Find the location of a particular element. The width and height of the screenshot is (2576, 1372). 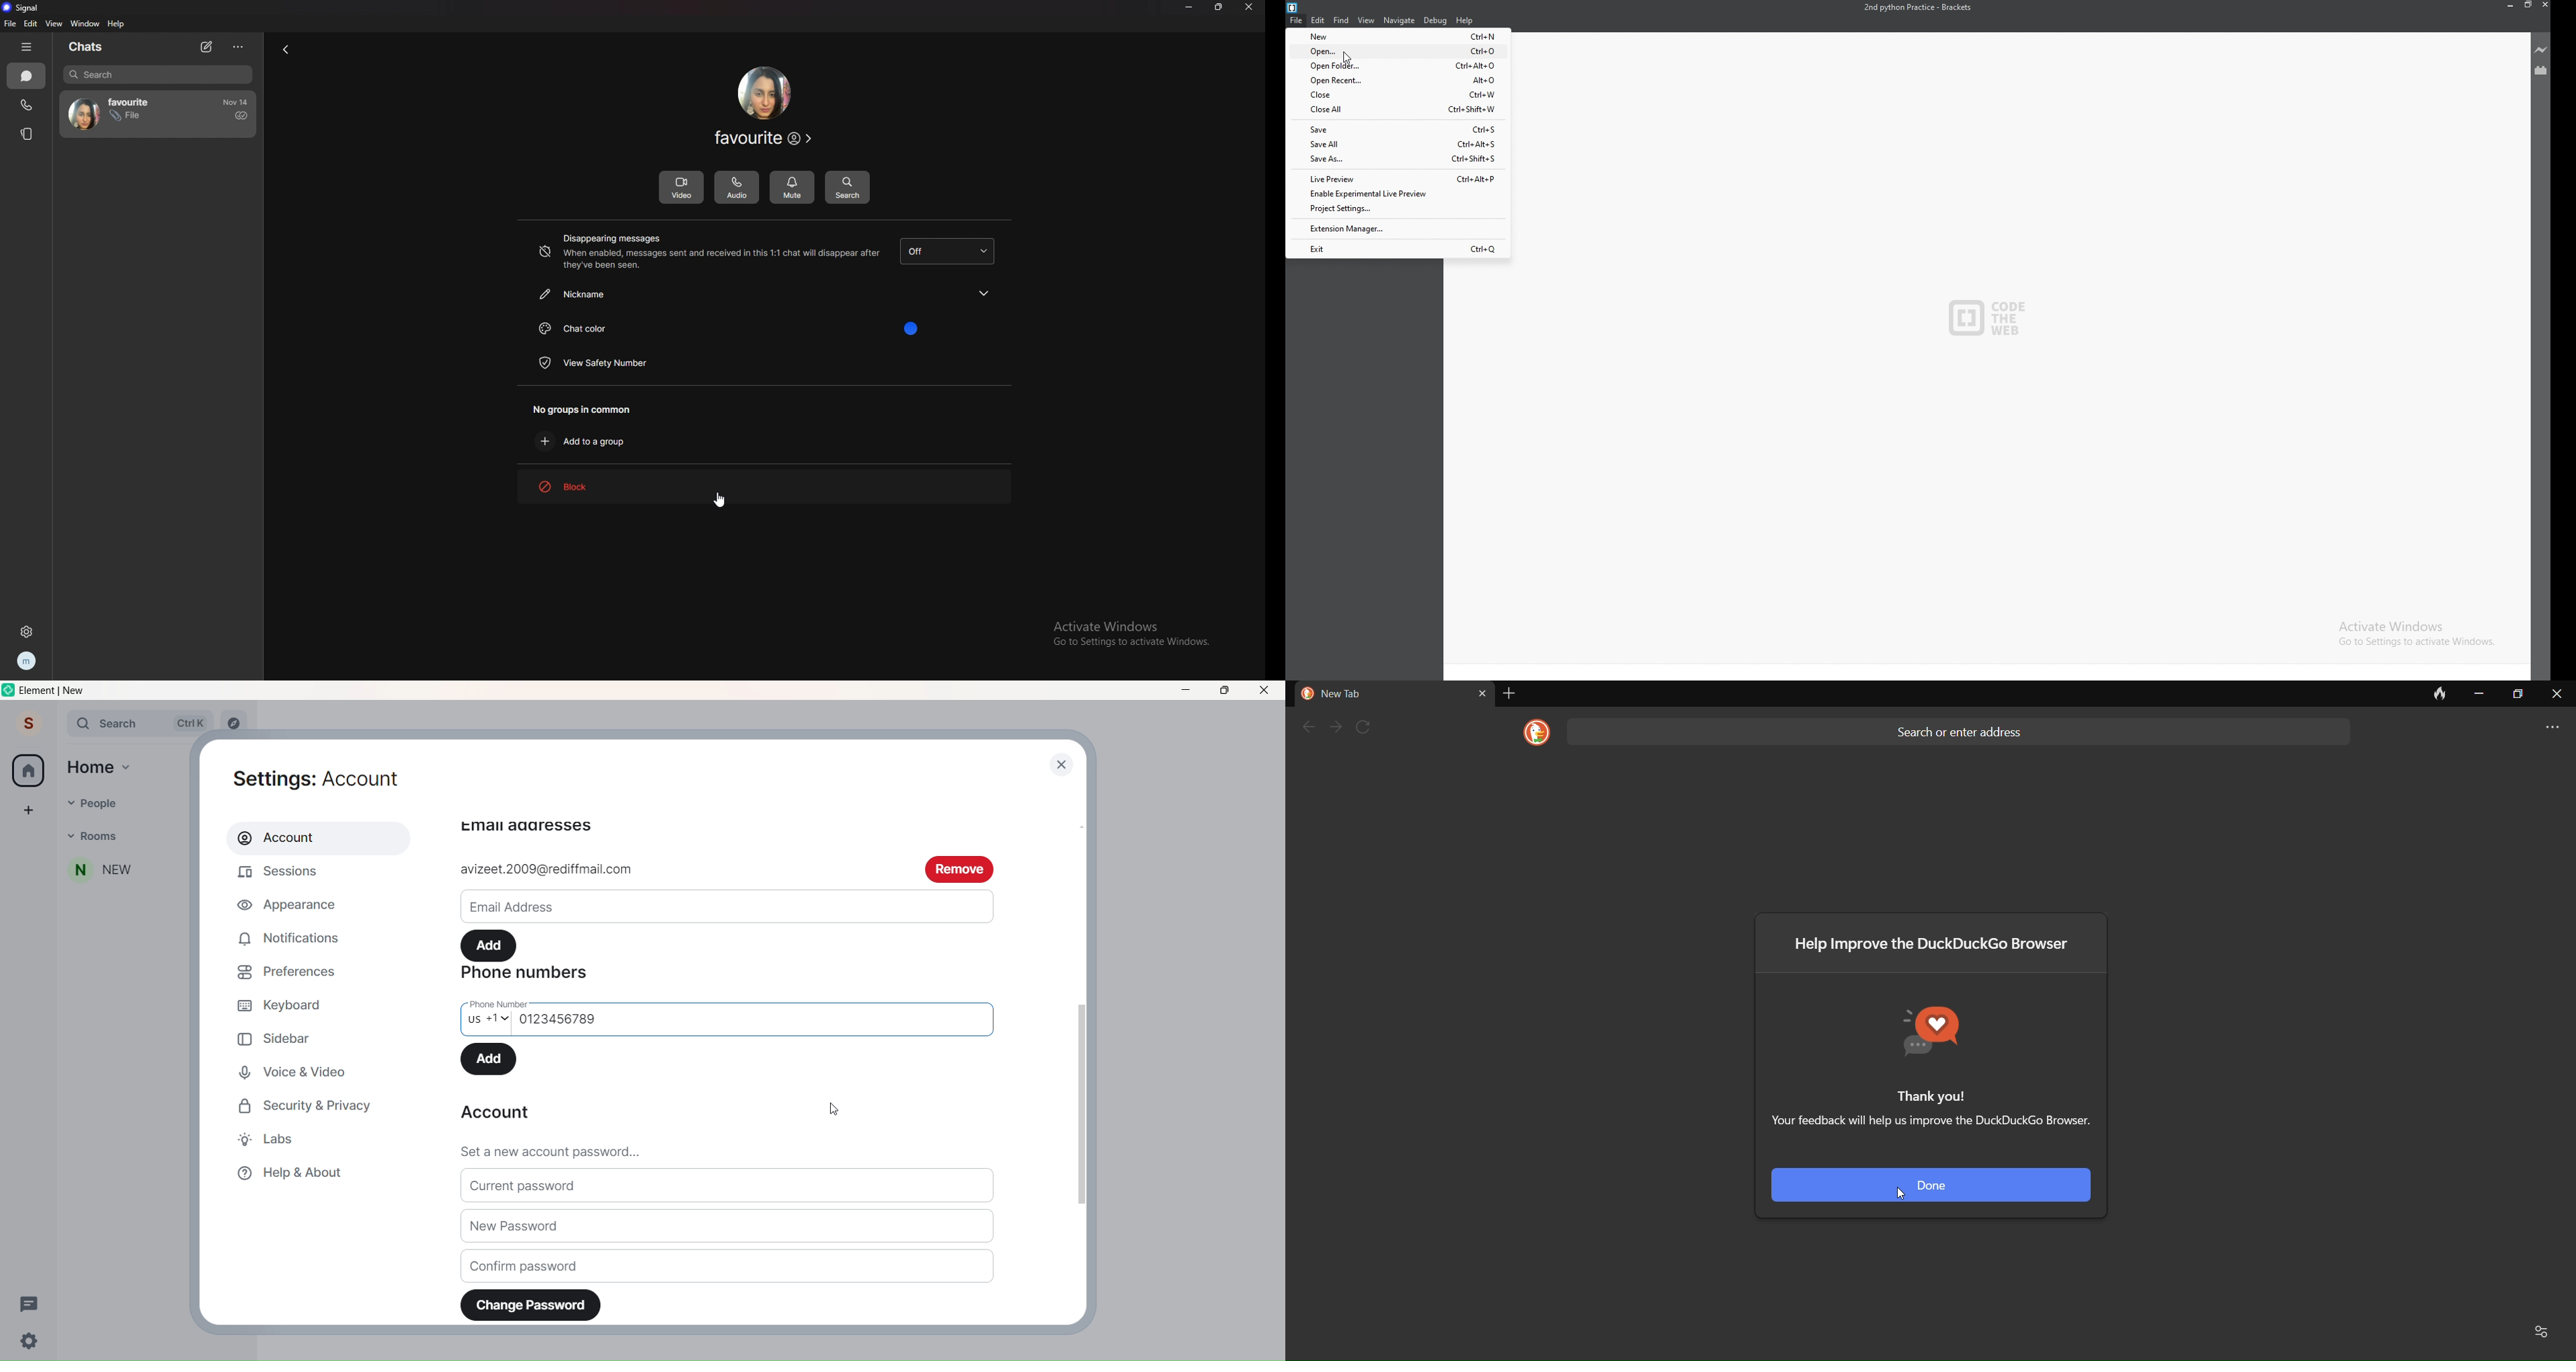

cursor is located at coordinates (1349, 58).